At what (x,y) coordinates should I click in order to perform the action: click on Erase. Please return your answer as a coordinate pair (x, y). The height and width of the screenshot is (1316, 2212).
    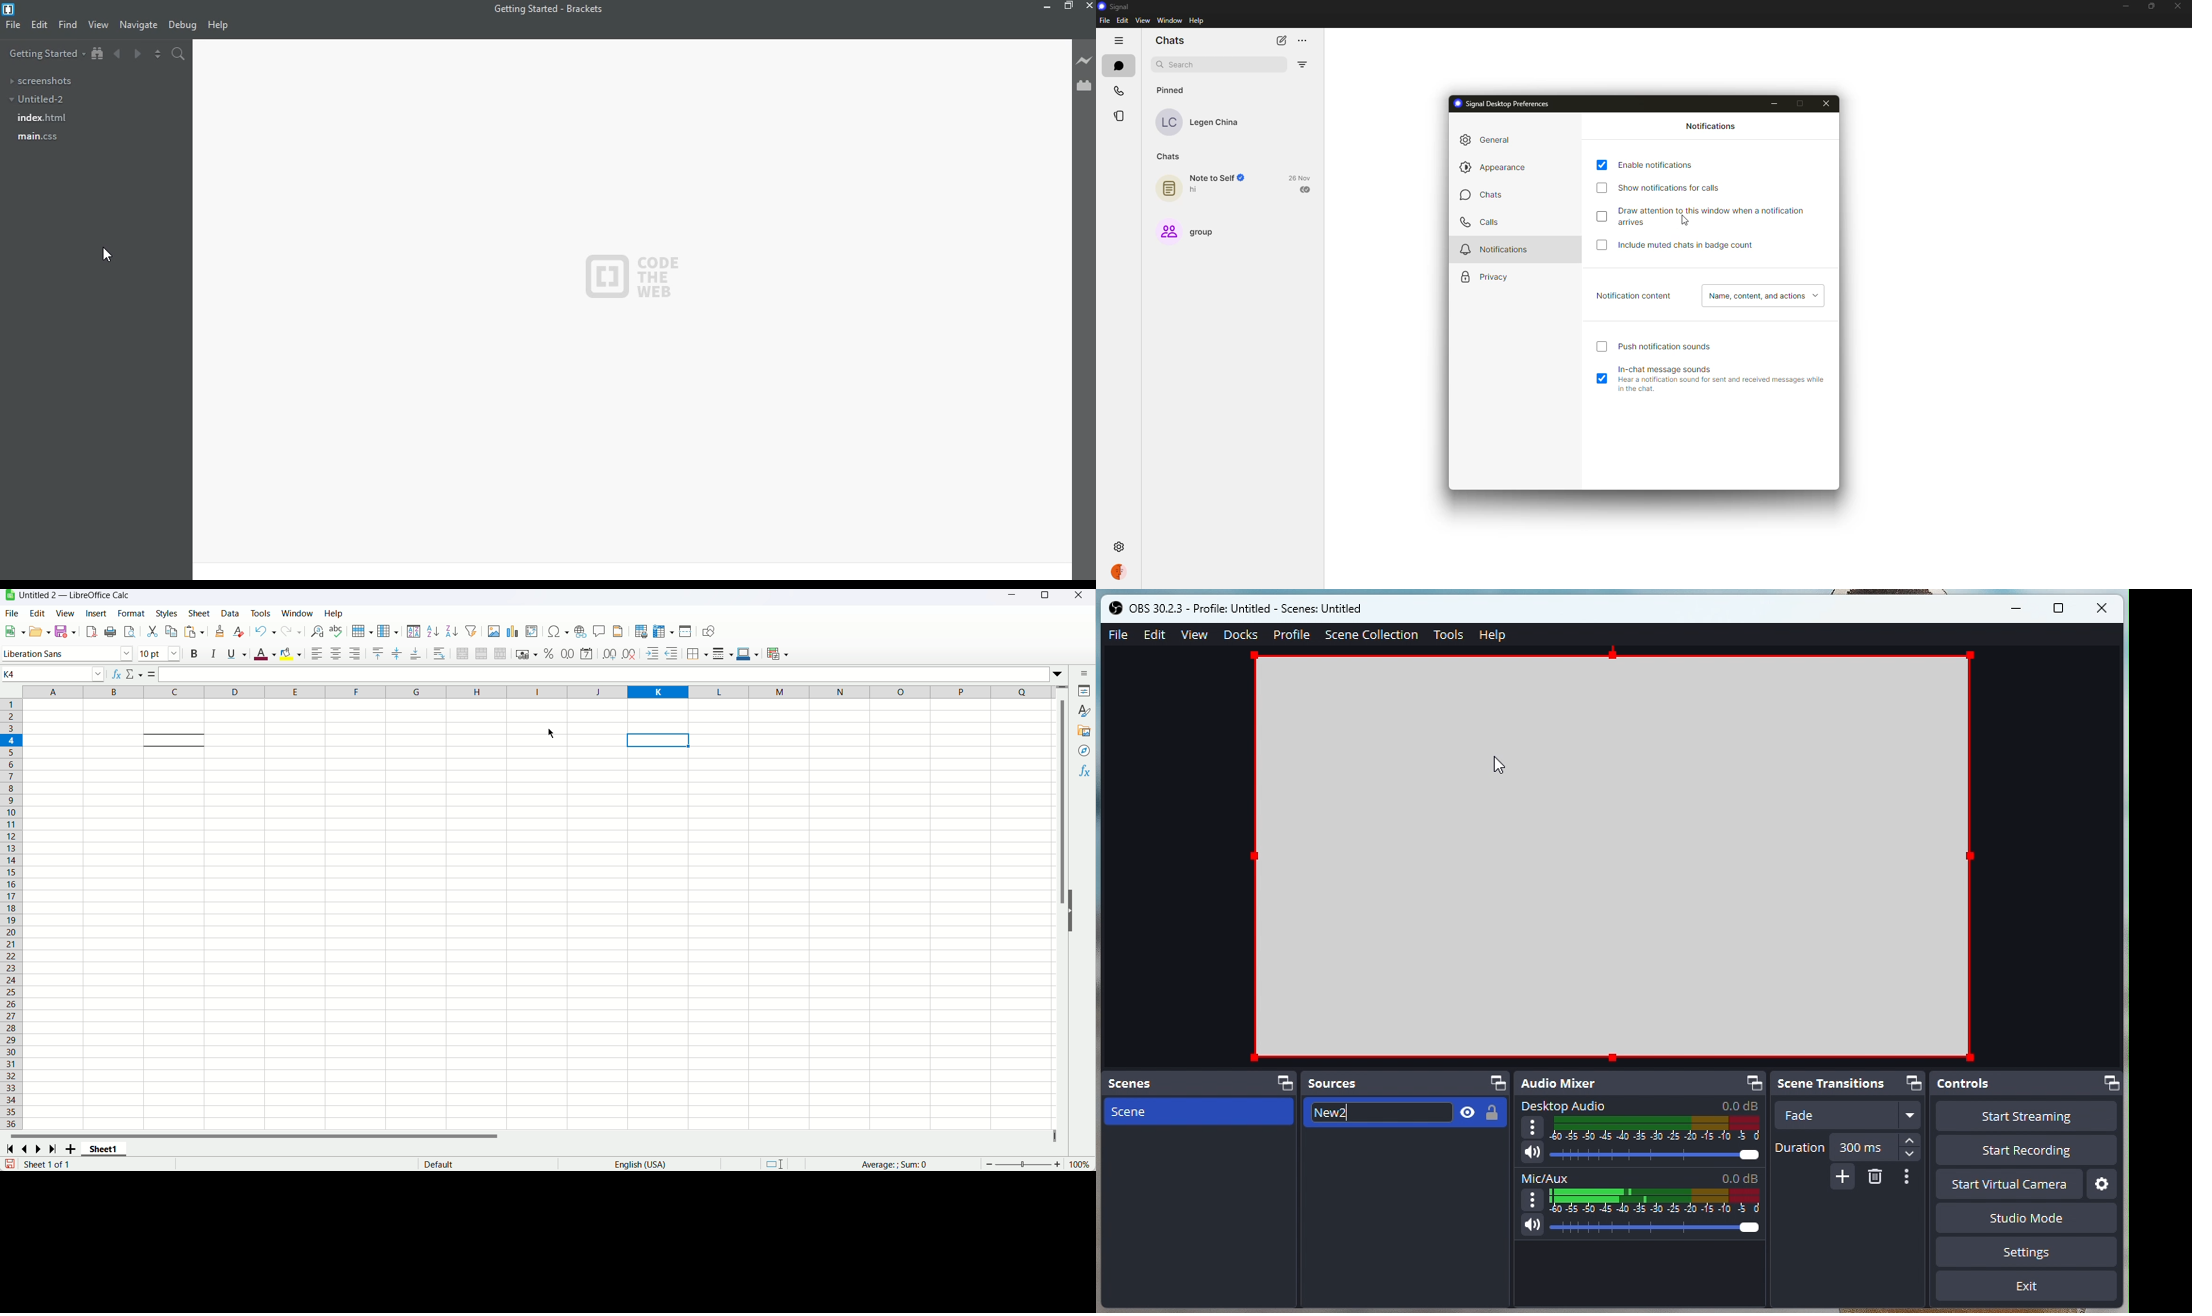
    Looking at the image, I should click on (1876, 1178).